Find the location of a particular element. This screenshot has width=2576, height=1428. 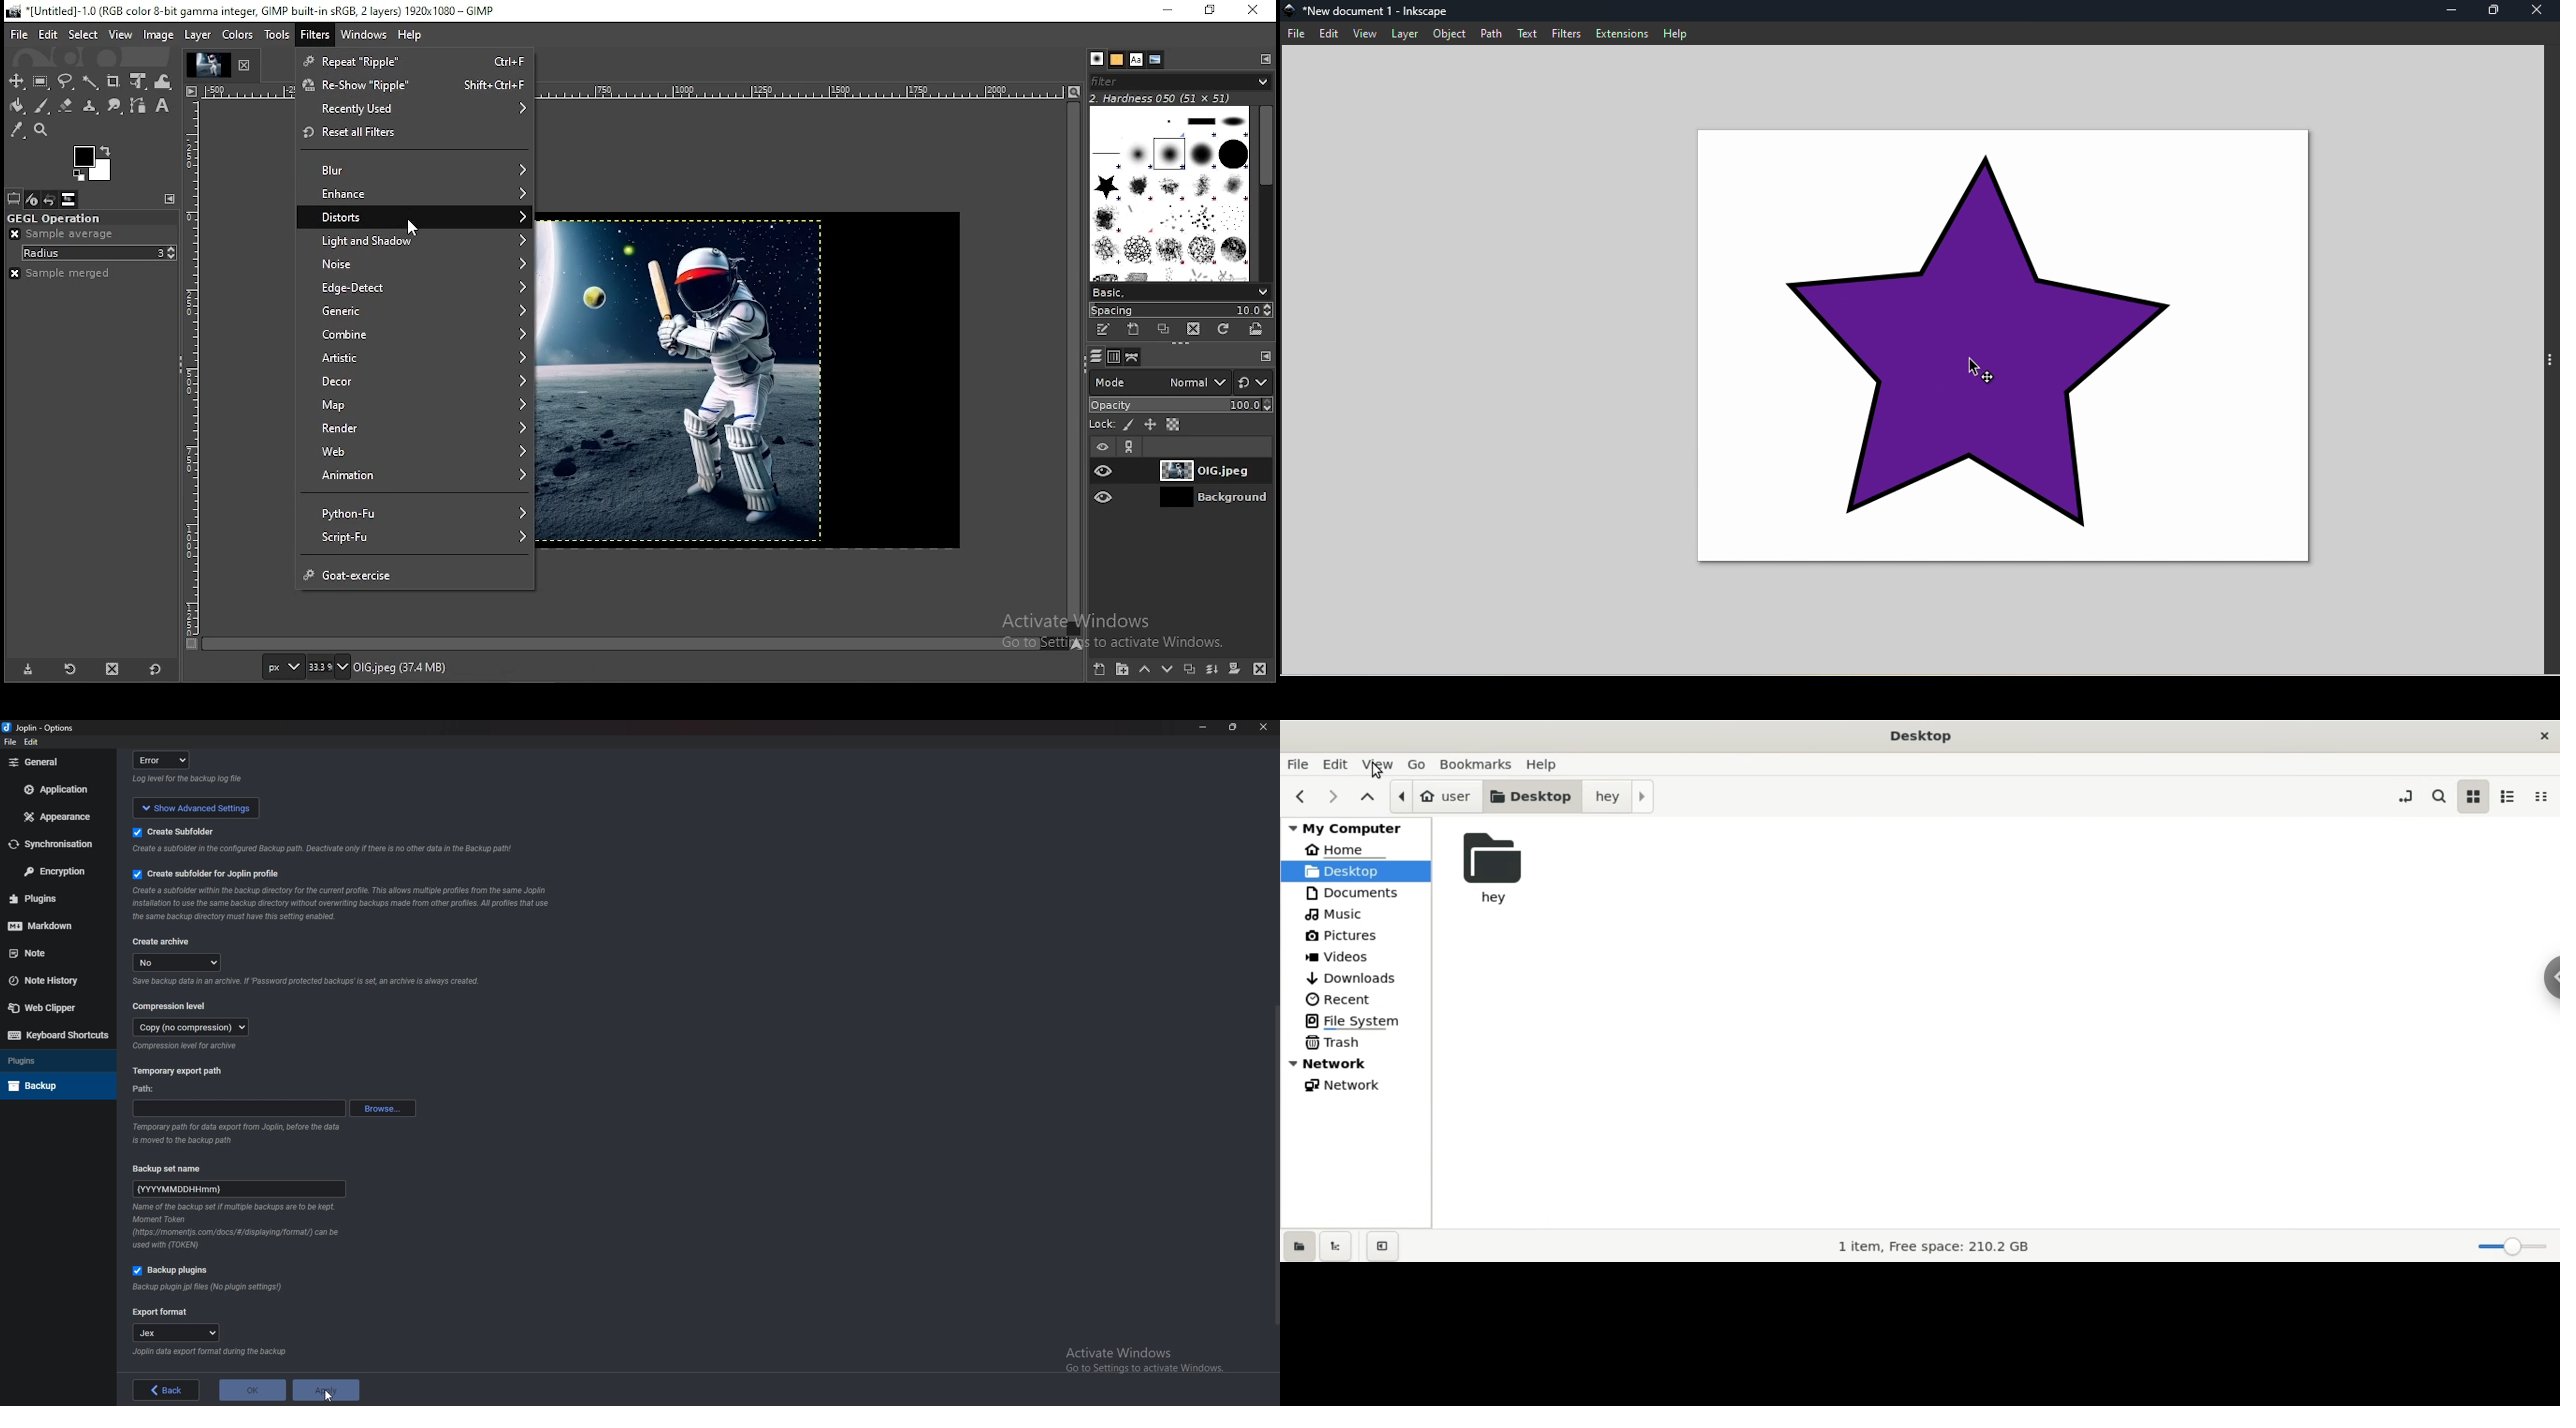

Canvas is located at coordinates (2008, 347).